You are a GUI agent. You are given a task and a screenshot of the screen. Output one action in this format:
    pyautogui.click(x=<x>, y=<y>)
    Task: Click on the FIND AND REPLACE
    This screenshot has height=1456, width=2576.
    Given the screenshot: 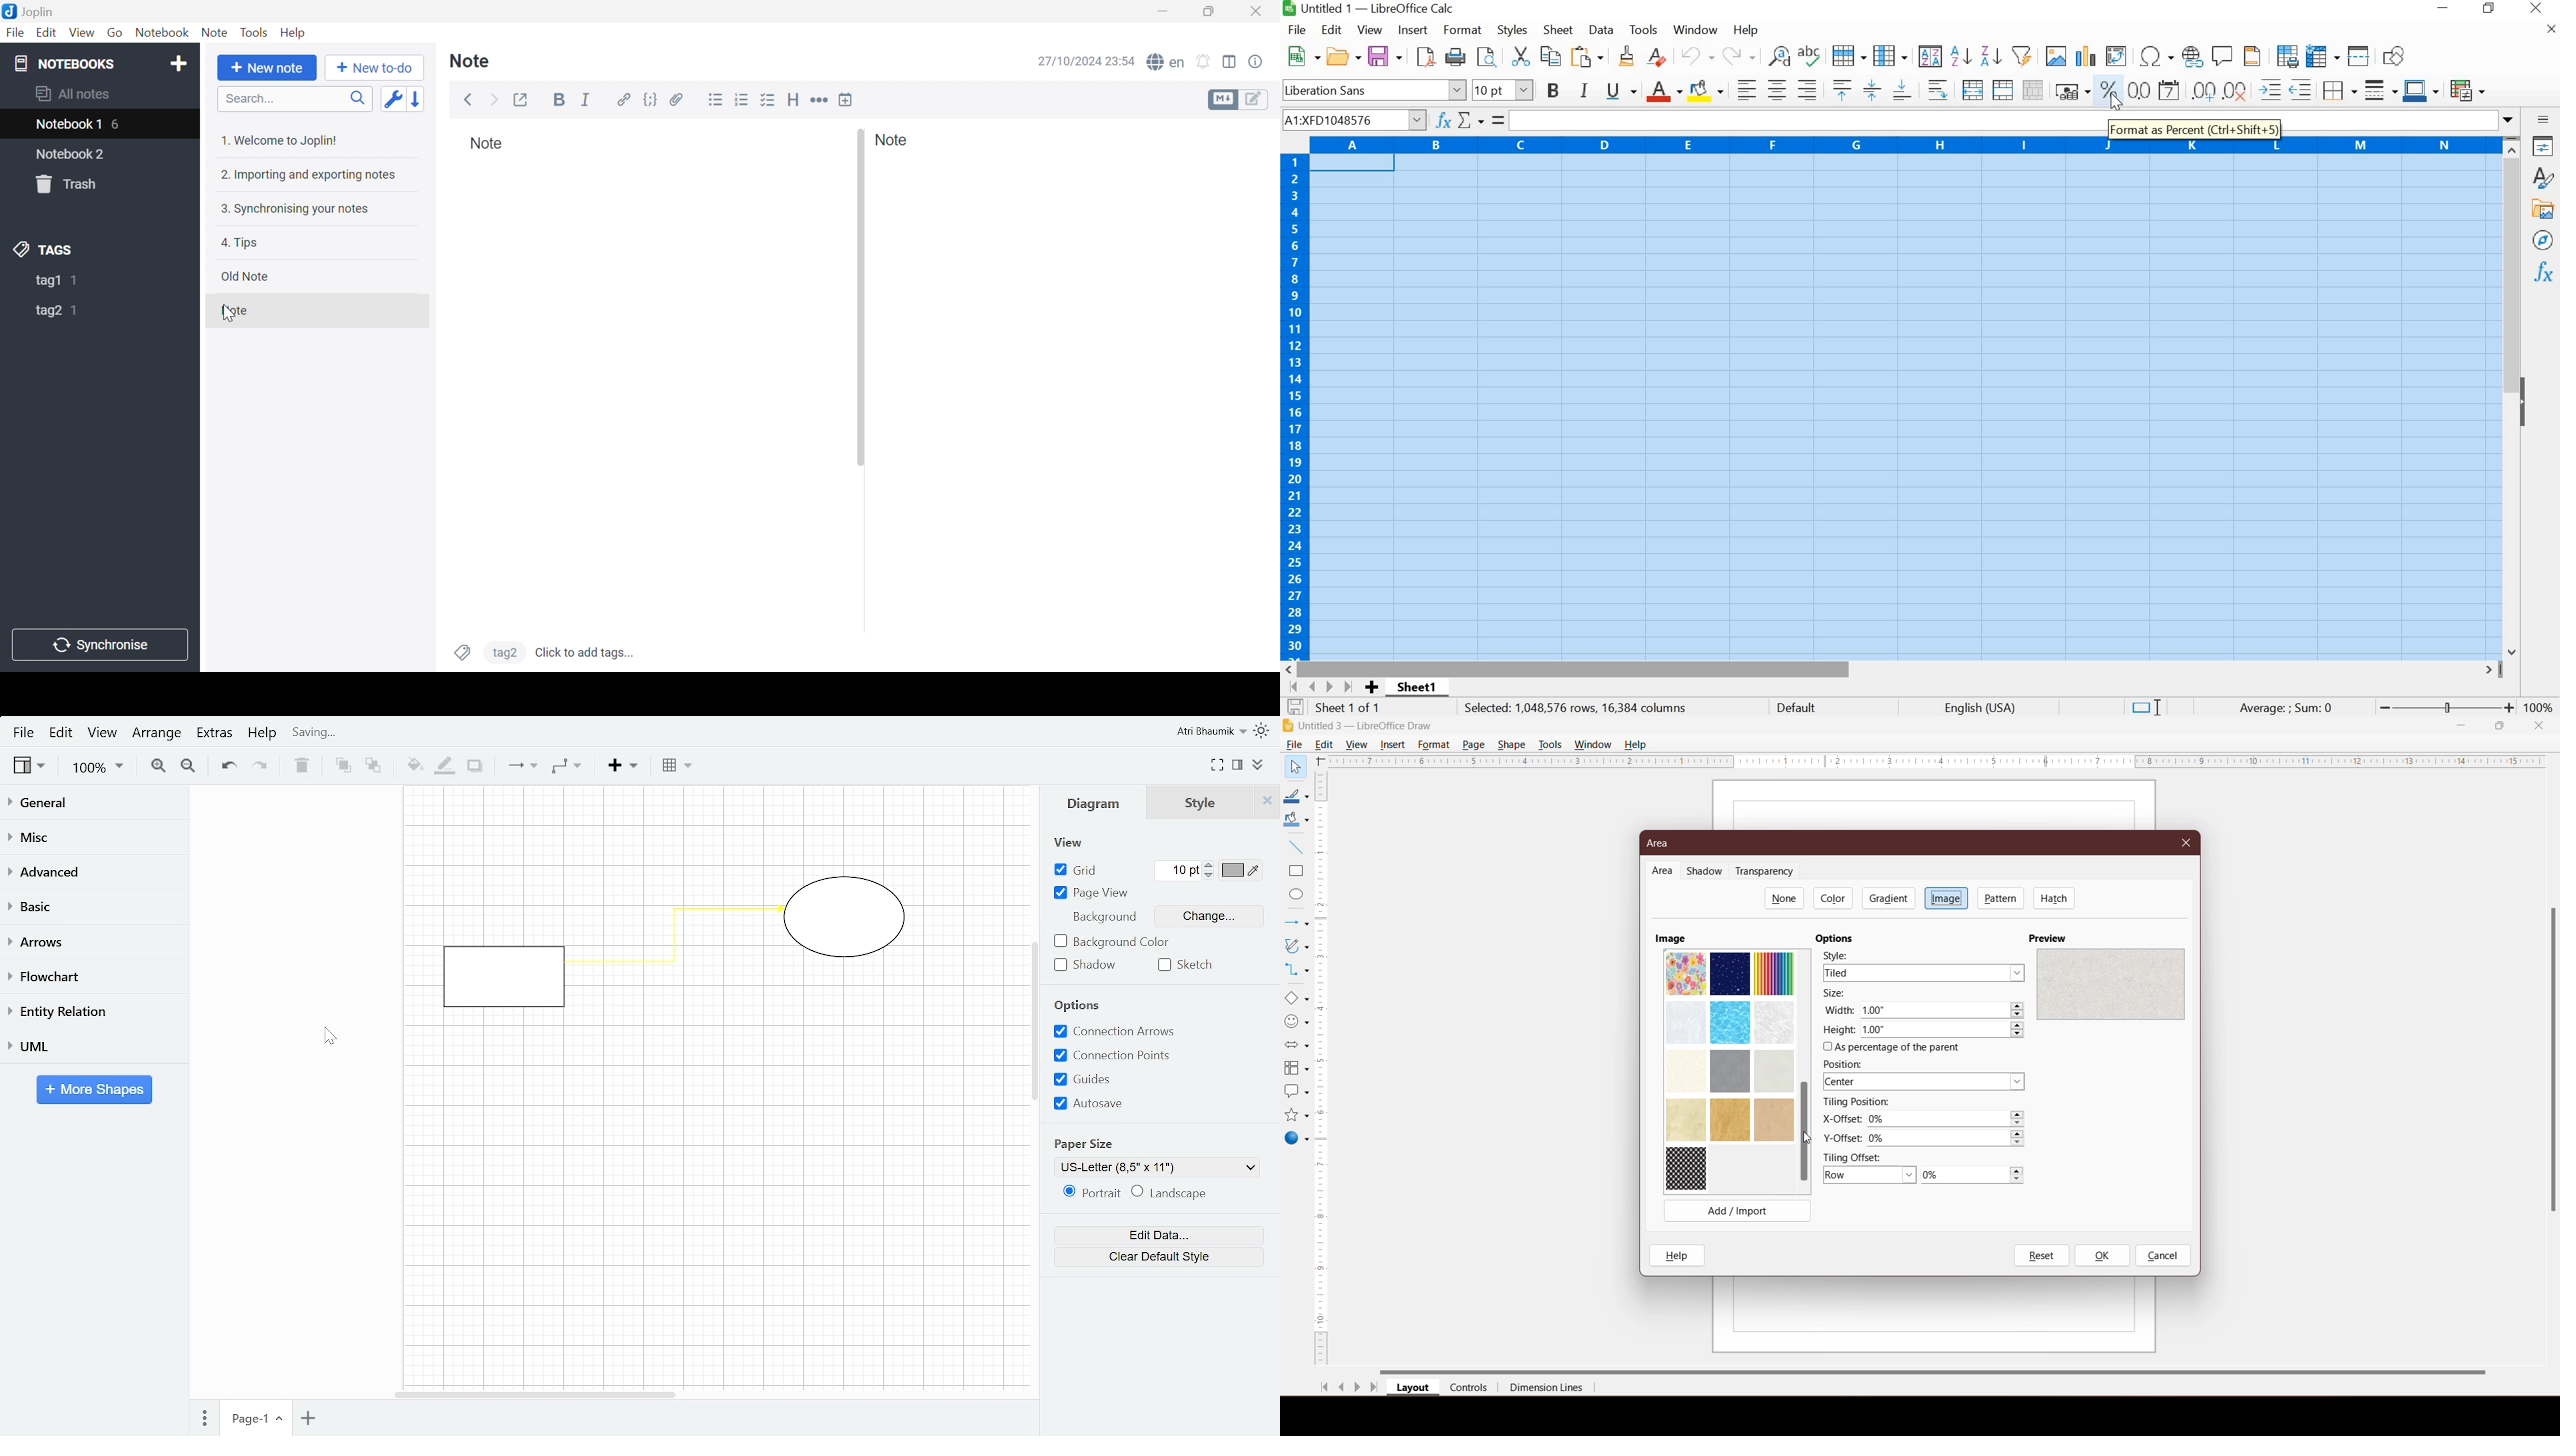 What is the action you would take?
    pyautogui.click(x=1487, y=57)
    